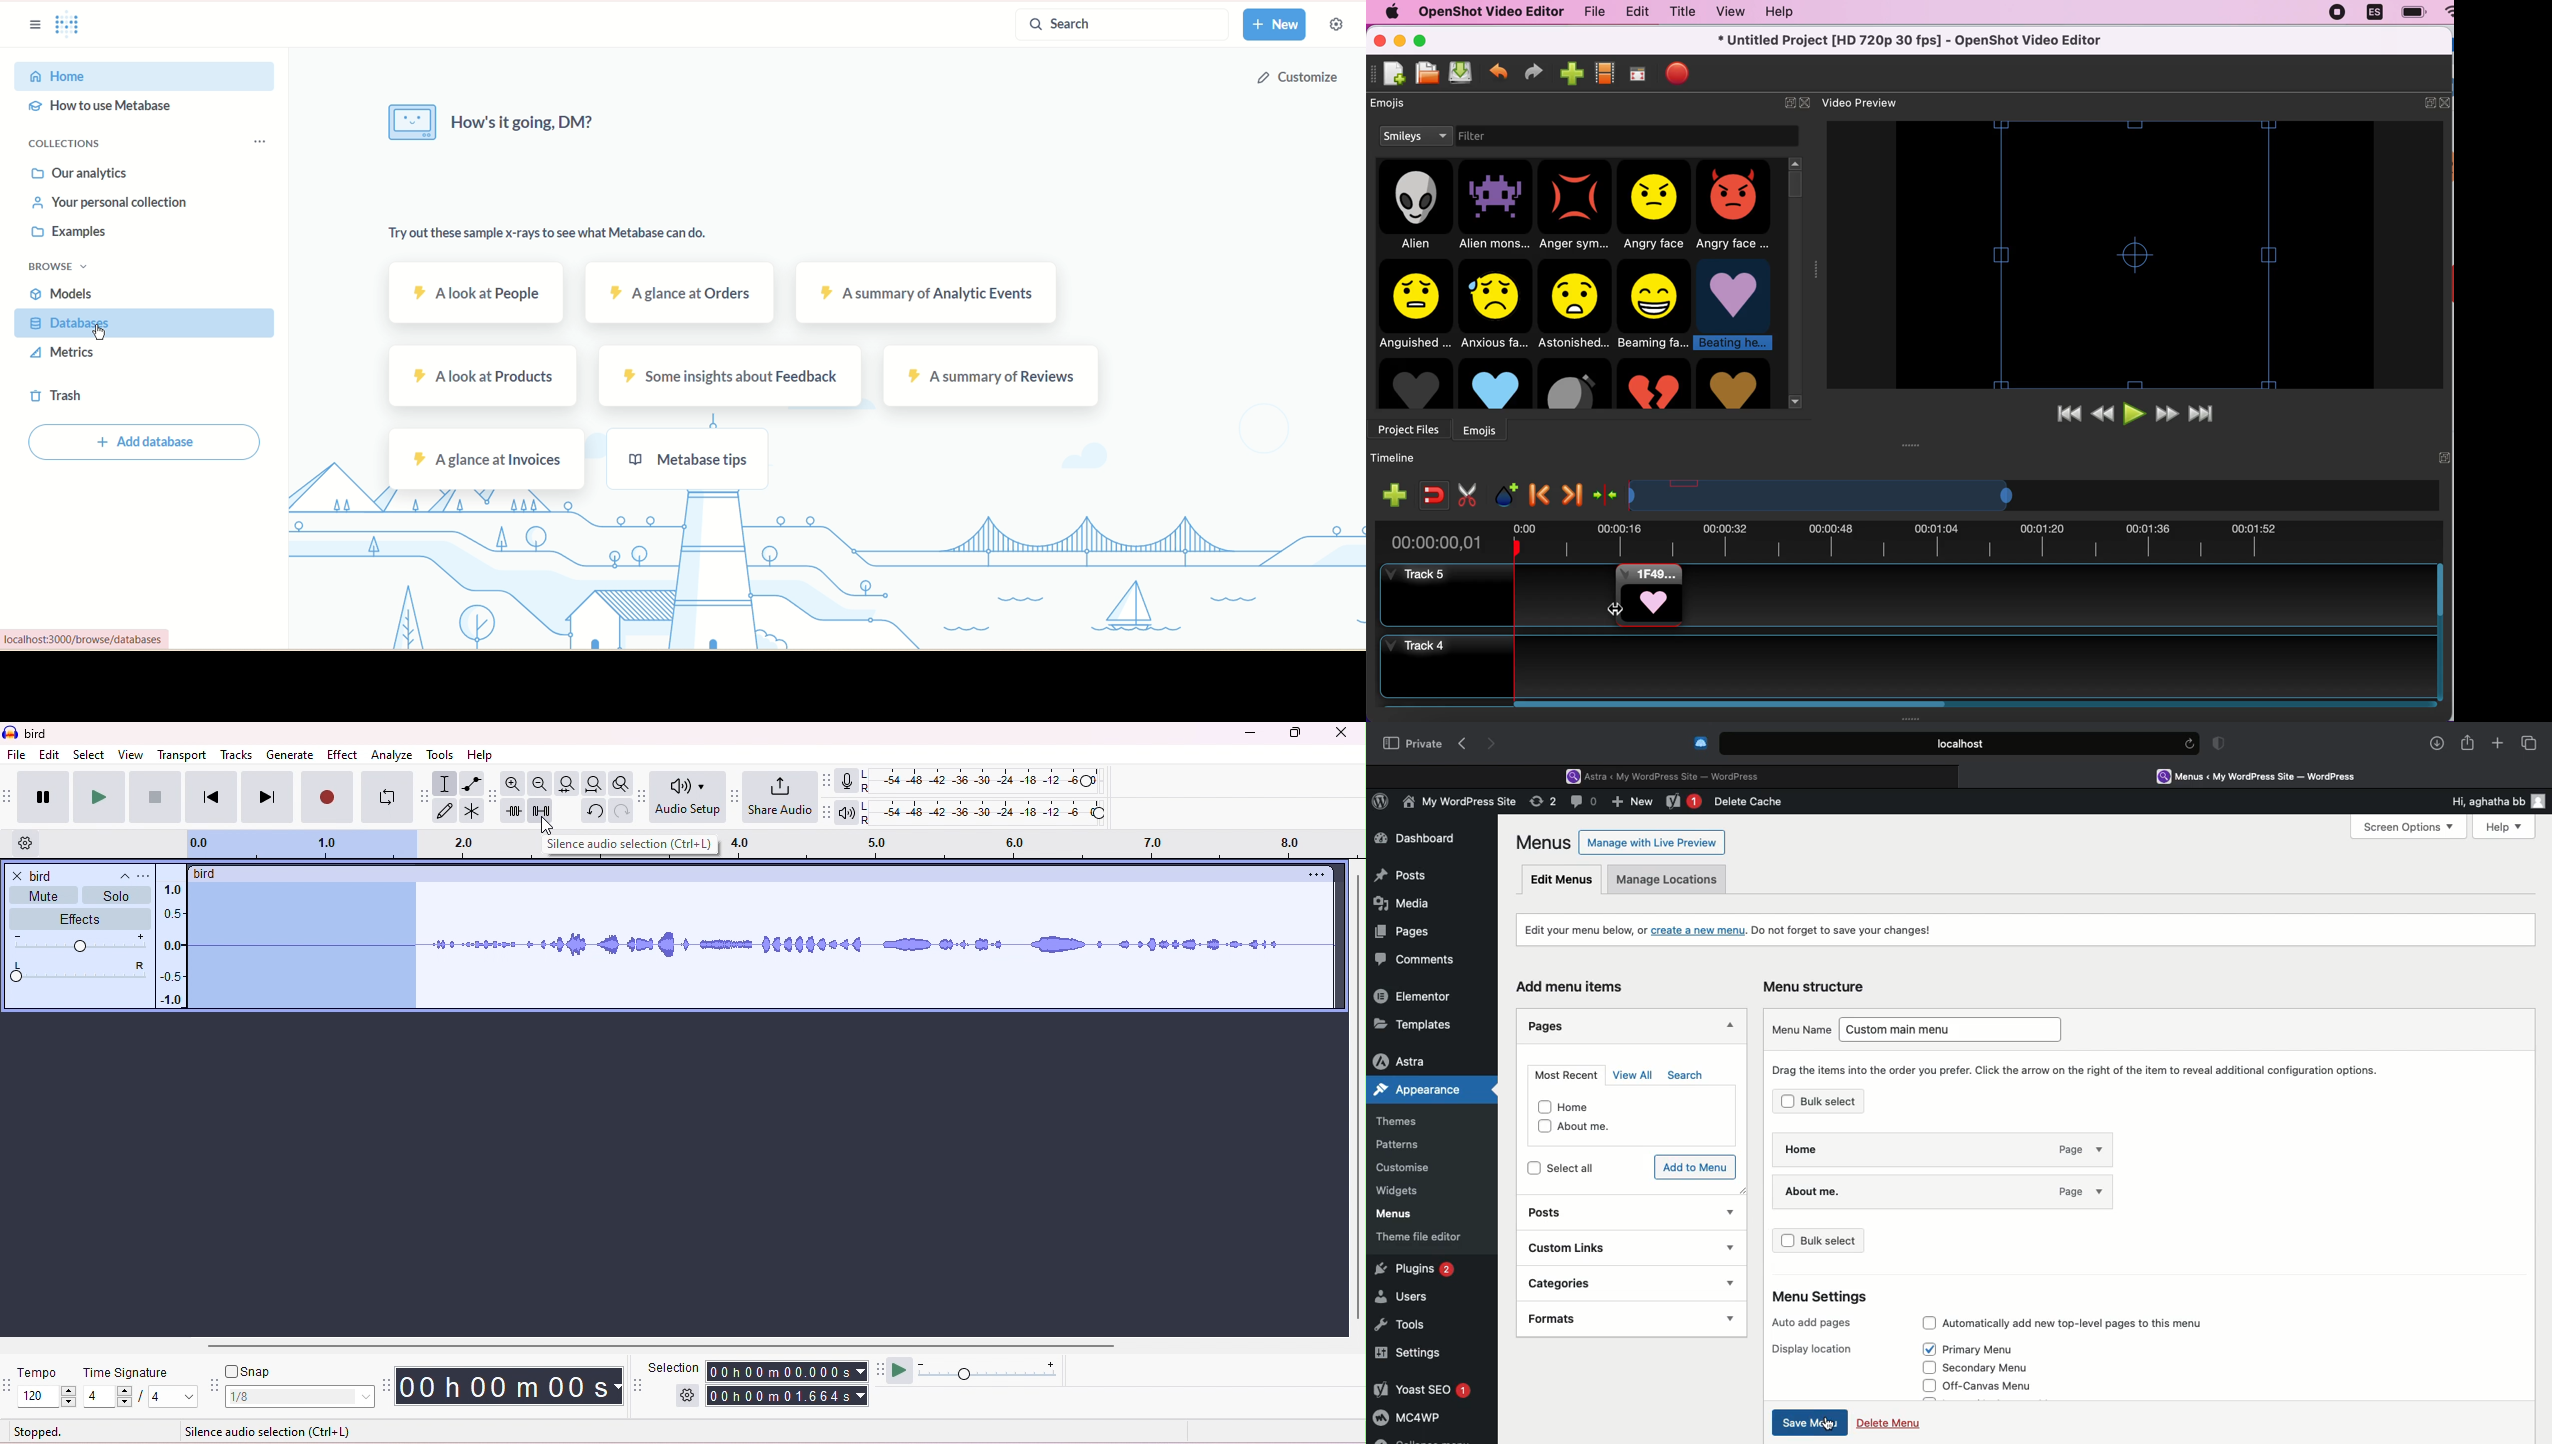  Describe the element at coordinates (1788, 1100) in the screenshot. I see `Check box` at that location.